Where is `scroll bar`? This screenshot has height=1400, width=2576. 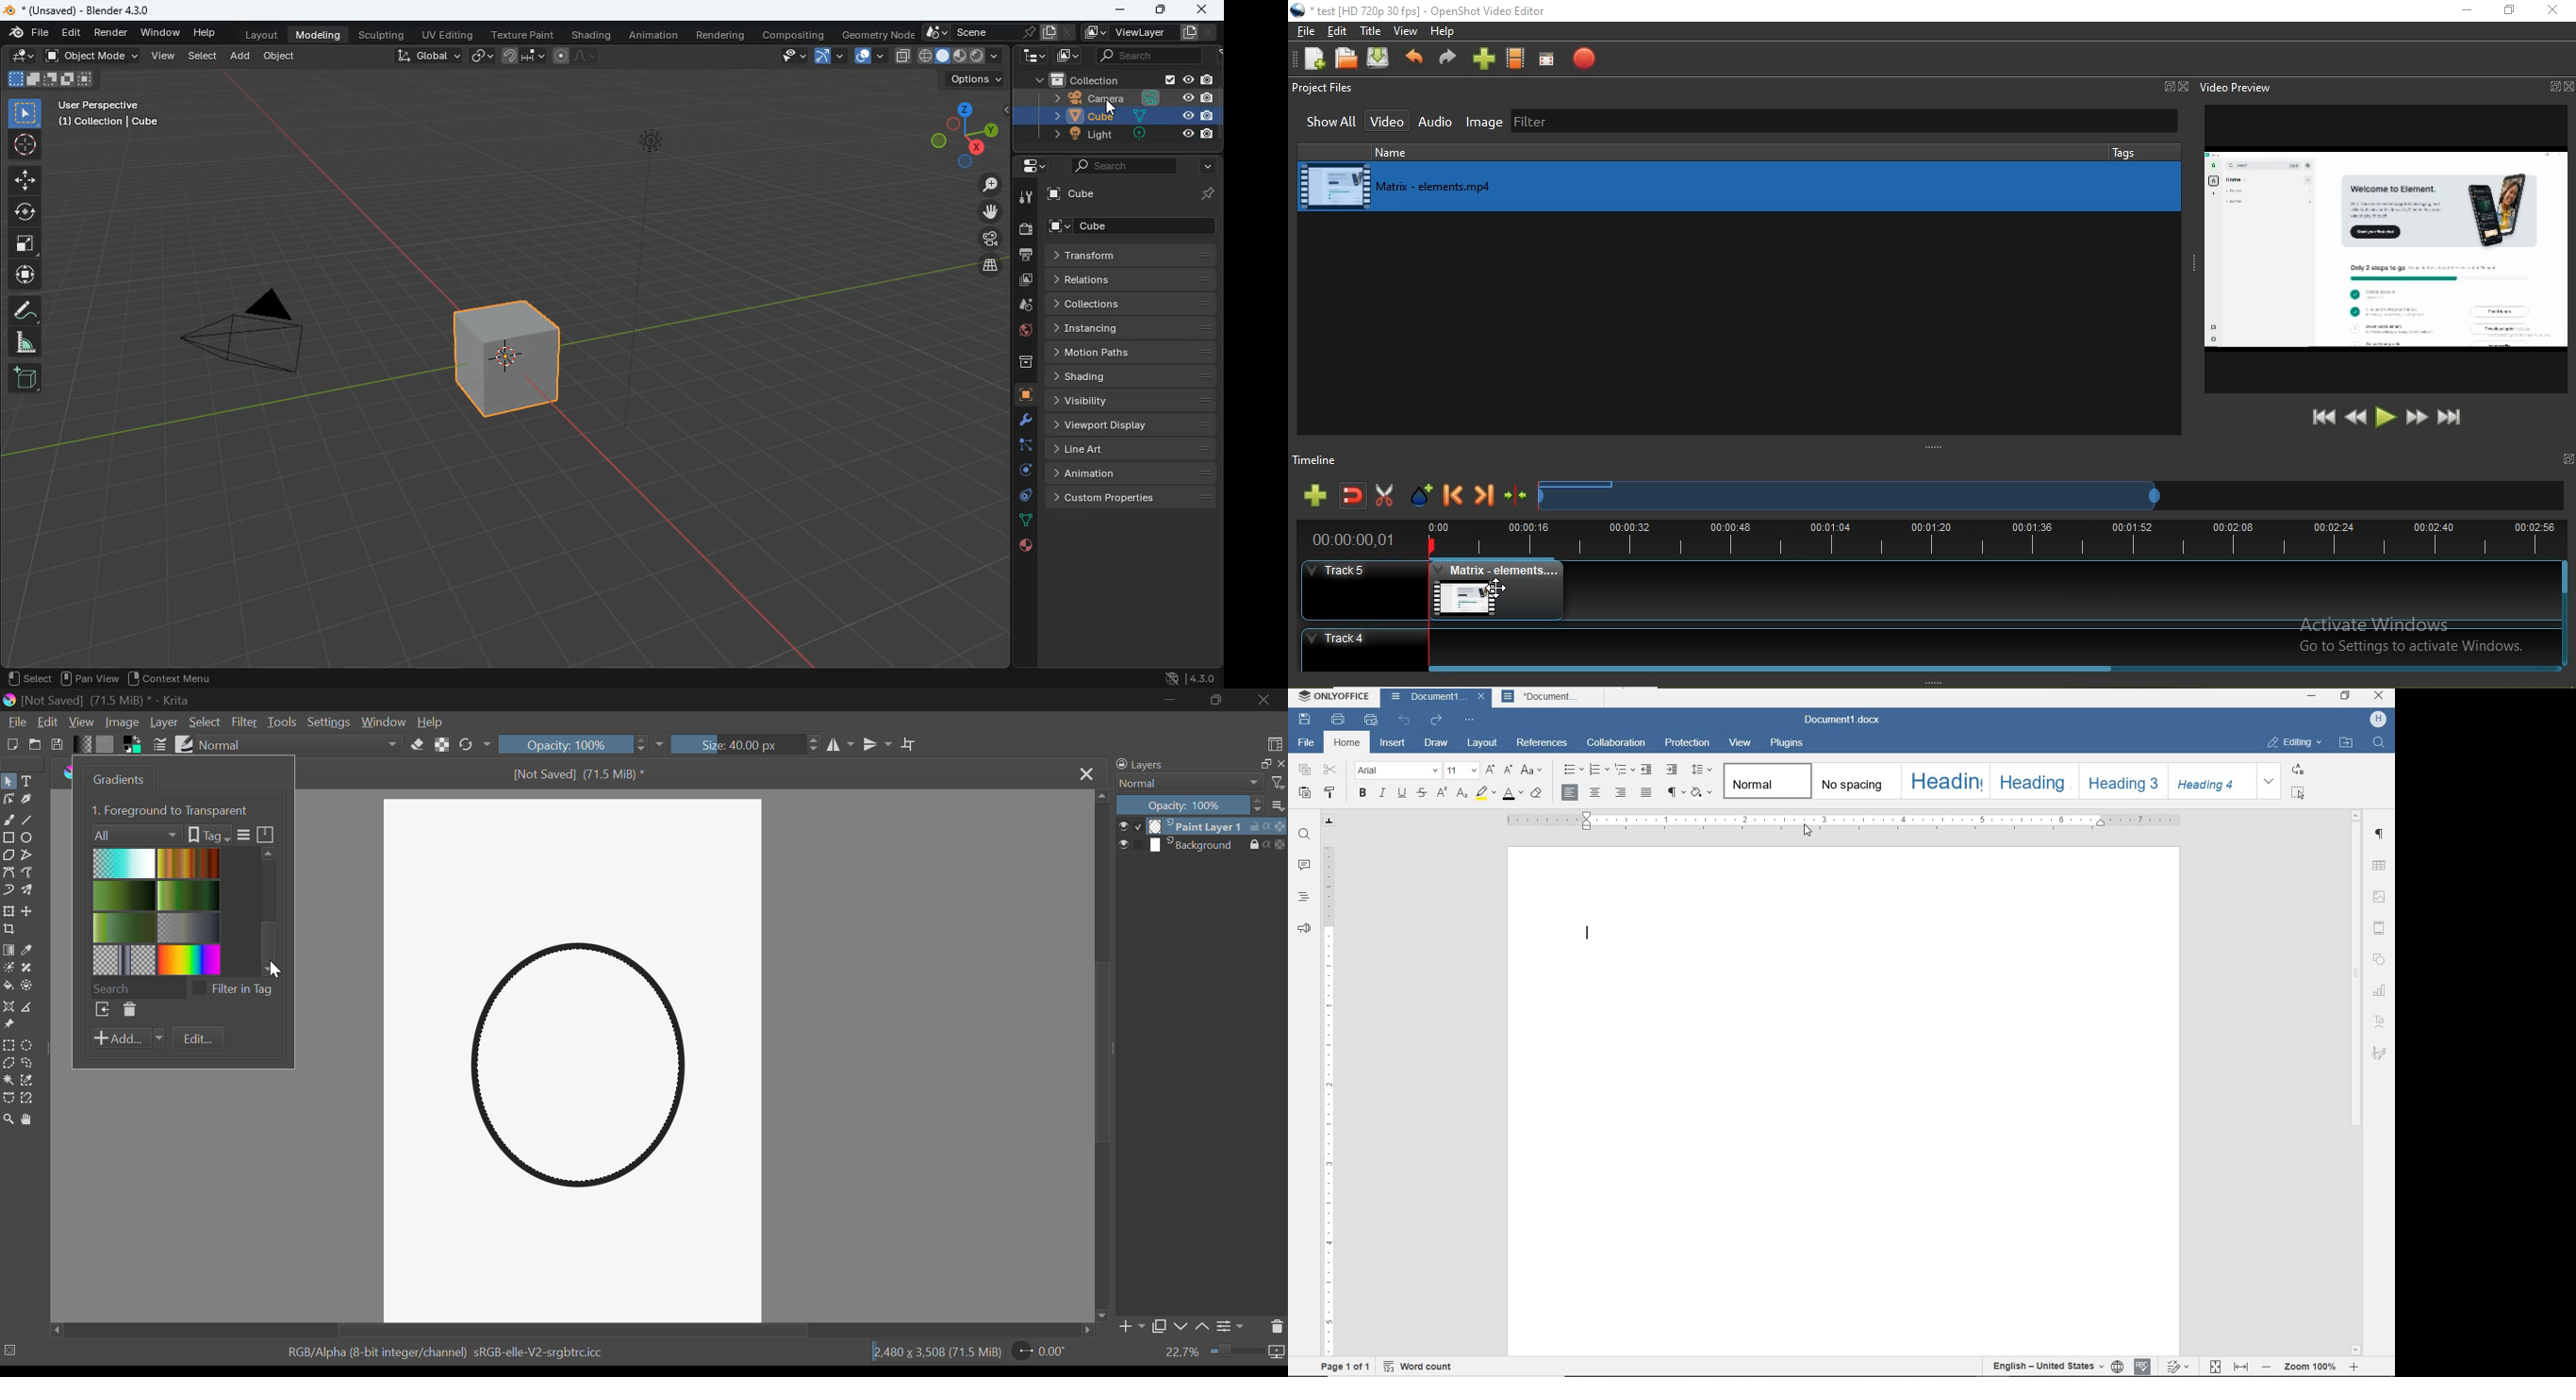 scroll bar is located at coordinates (267, 914).